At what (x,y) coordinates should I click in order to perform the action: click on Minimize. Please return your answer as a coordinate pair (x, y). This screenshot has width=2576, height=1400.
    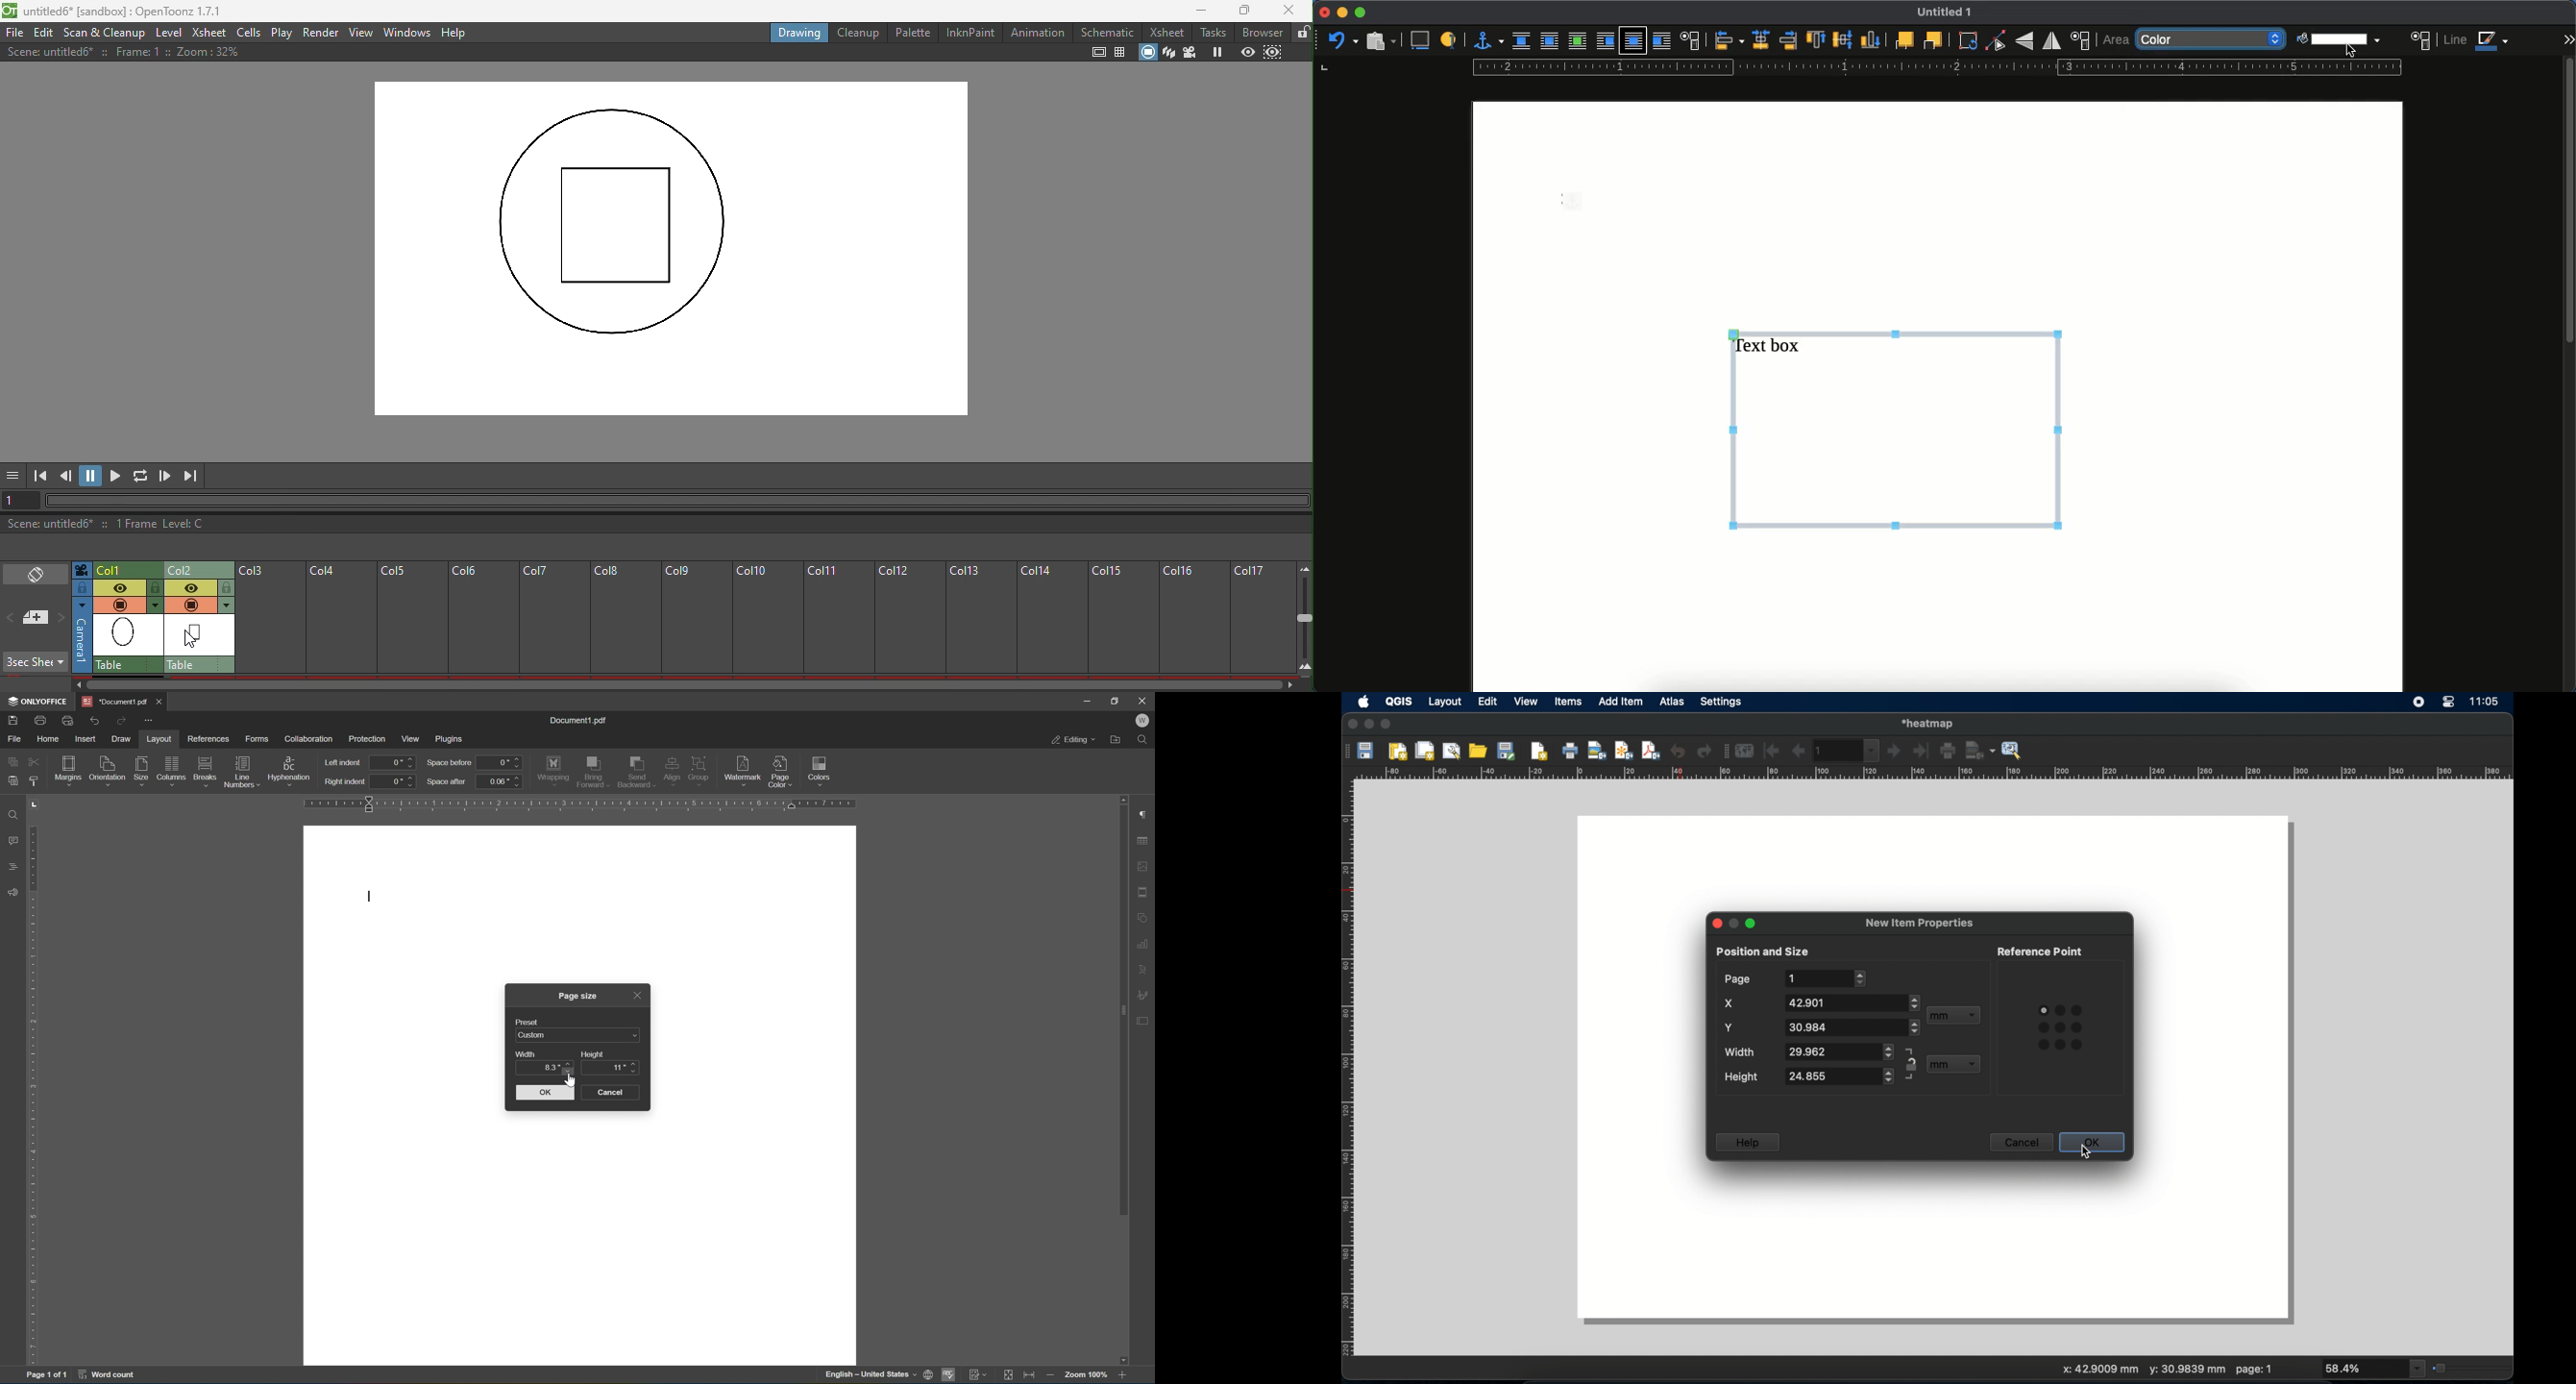
    Looking at the image, I should click on (1196, 11).